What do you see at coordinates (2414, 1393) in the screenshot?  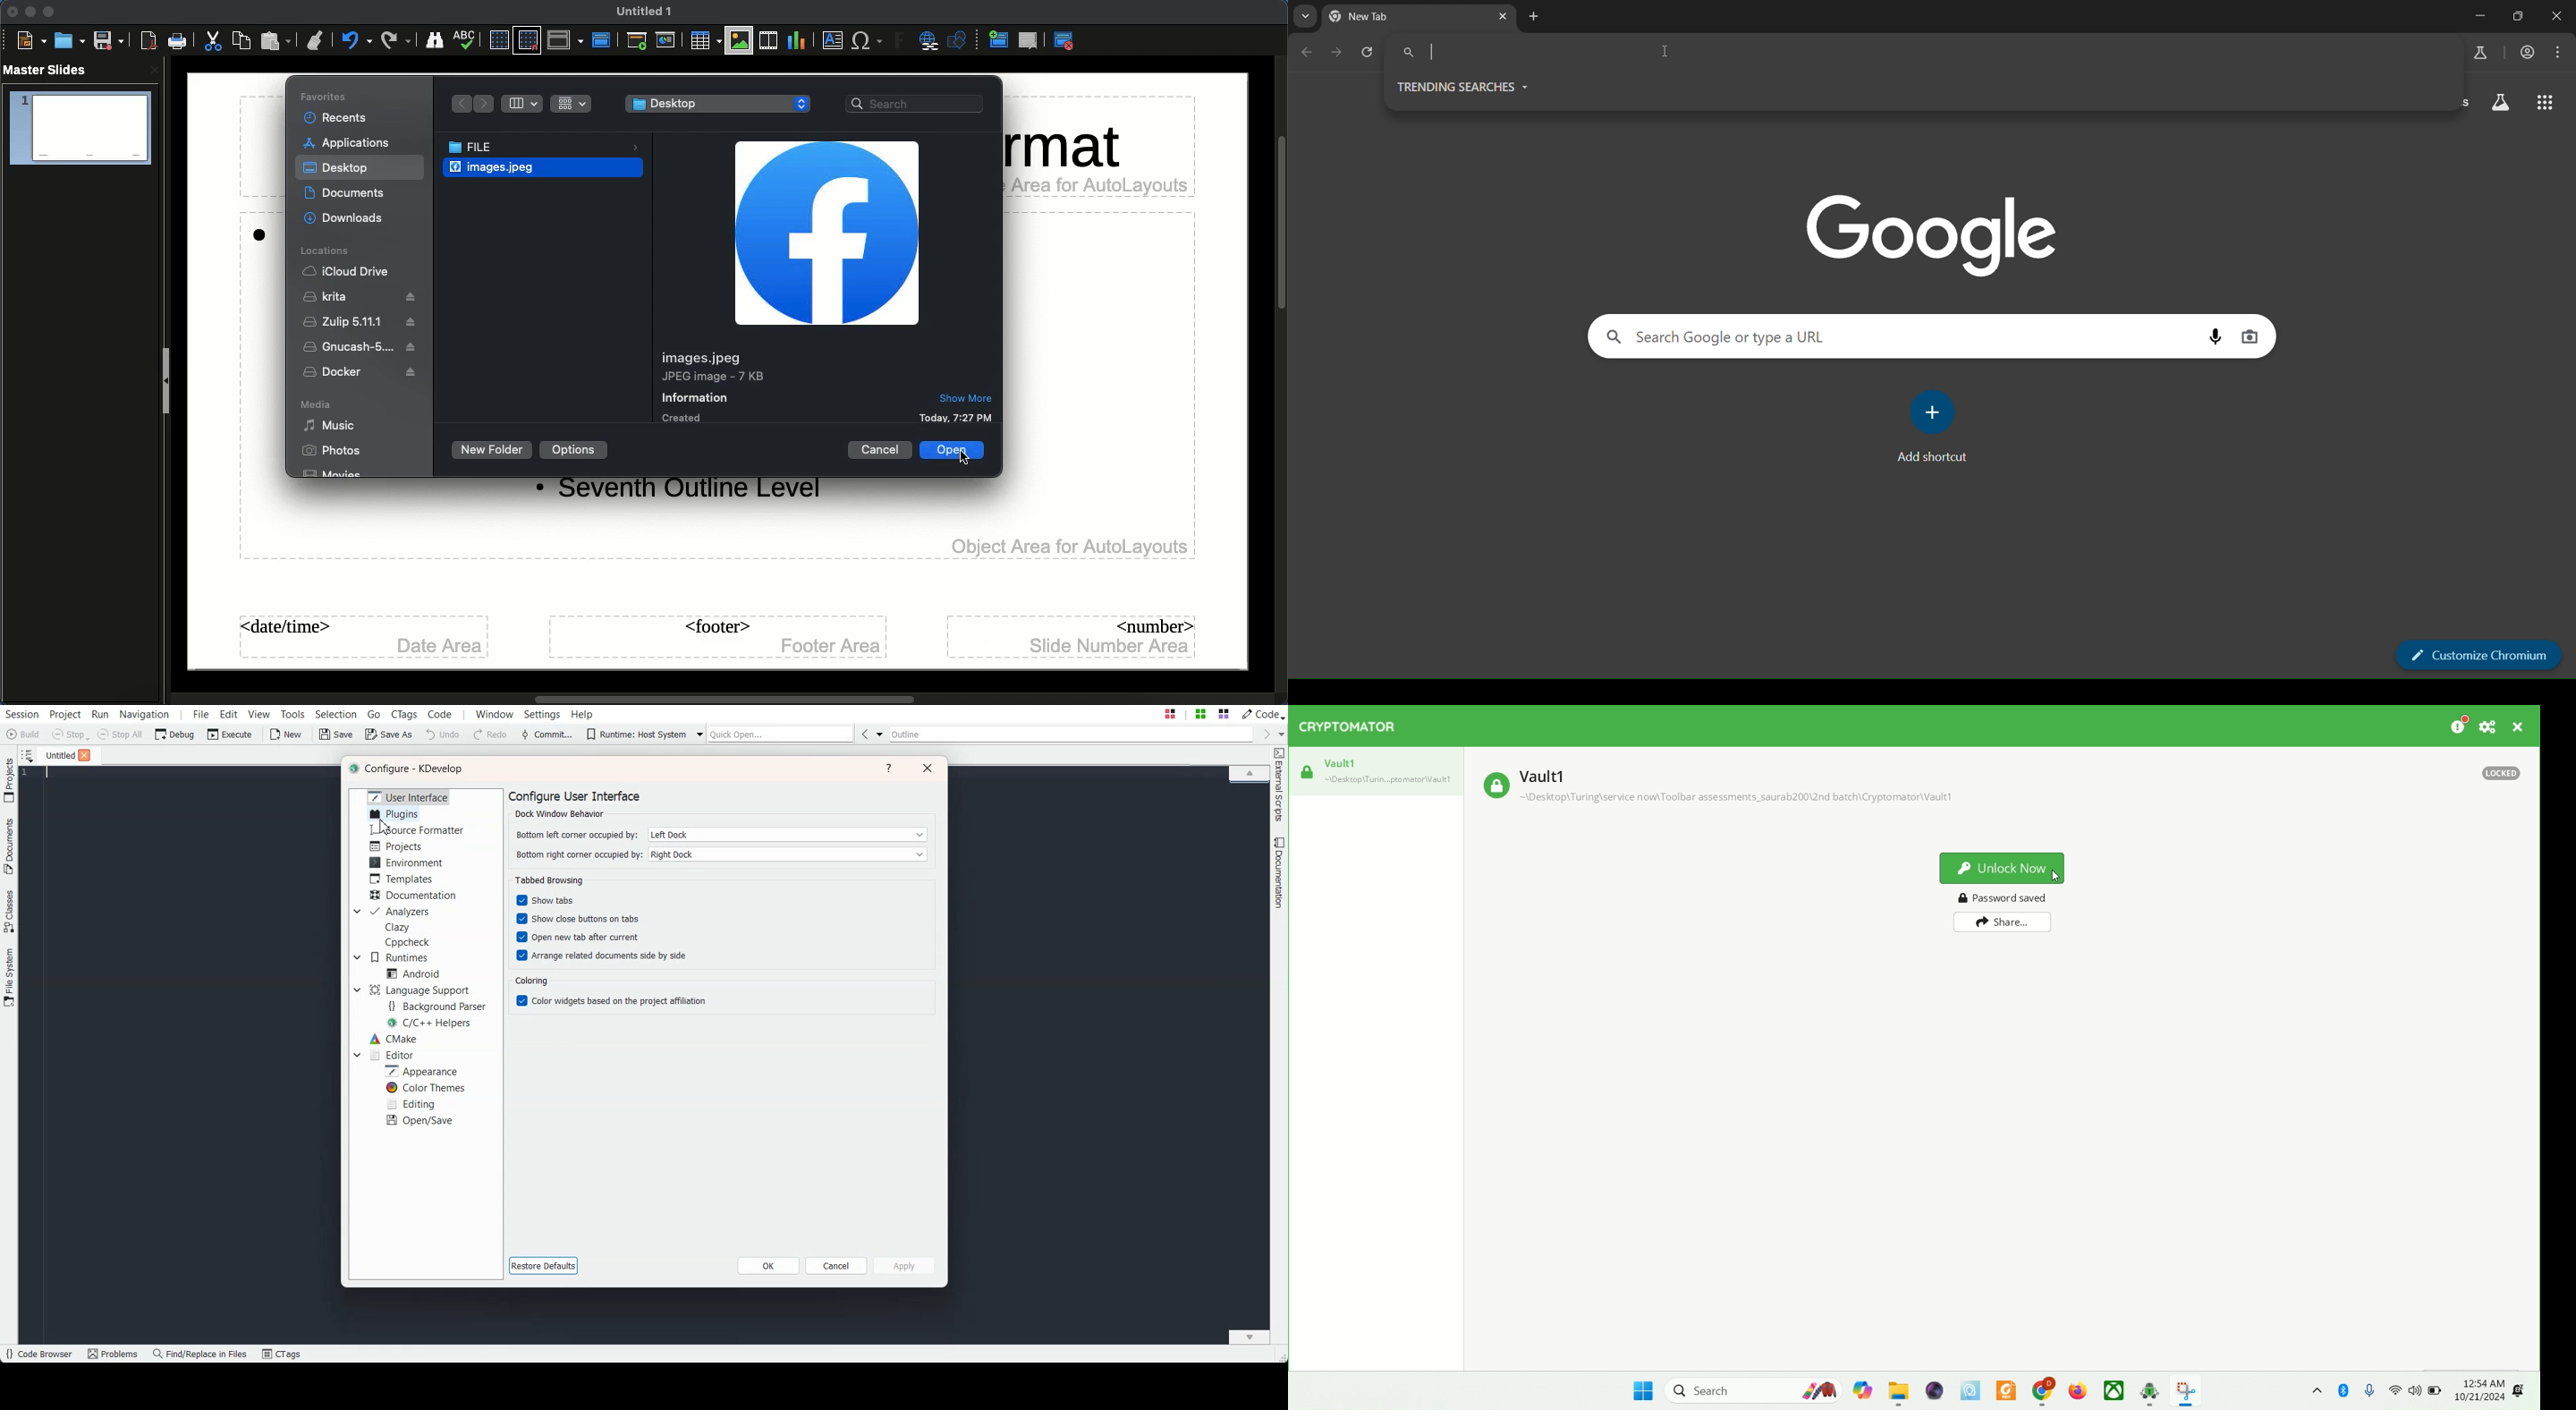 I see `speaker` at bounding box center [2414, 1393].